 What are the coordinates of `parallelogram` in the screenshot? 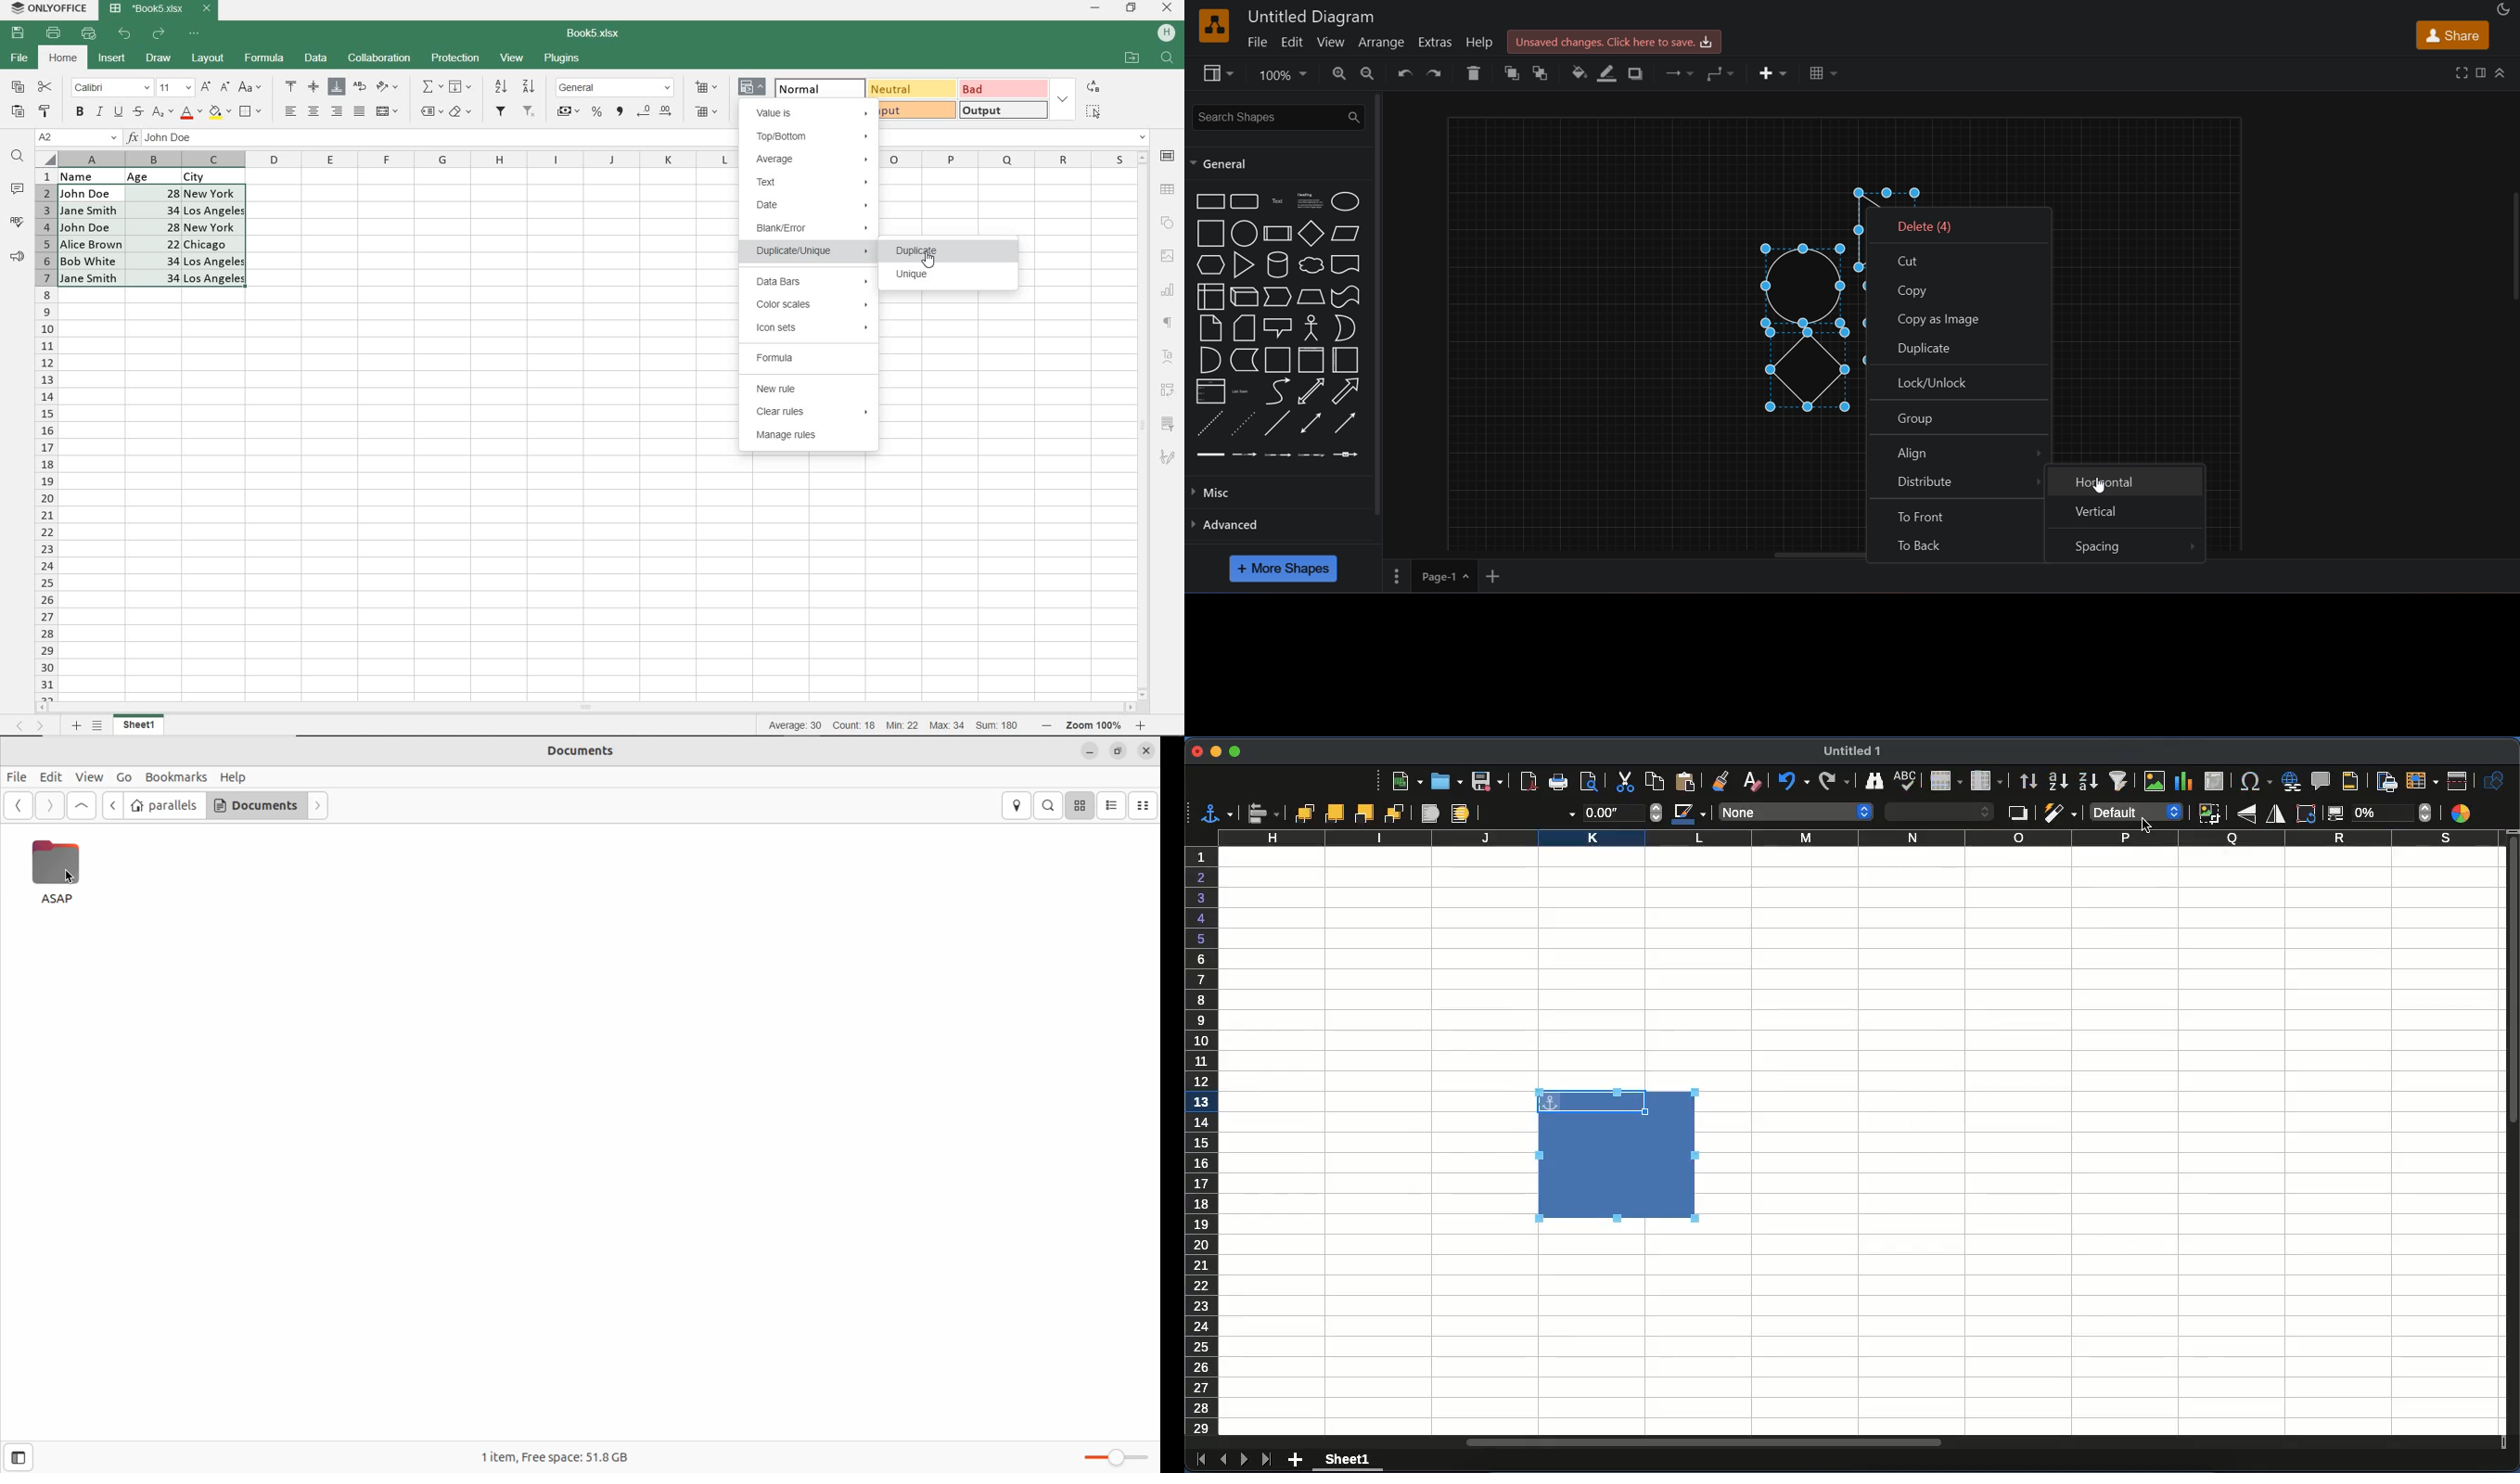 It's located at (1346, 234).